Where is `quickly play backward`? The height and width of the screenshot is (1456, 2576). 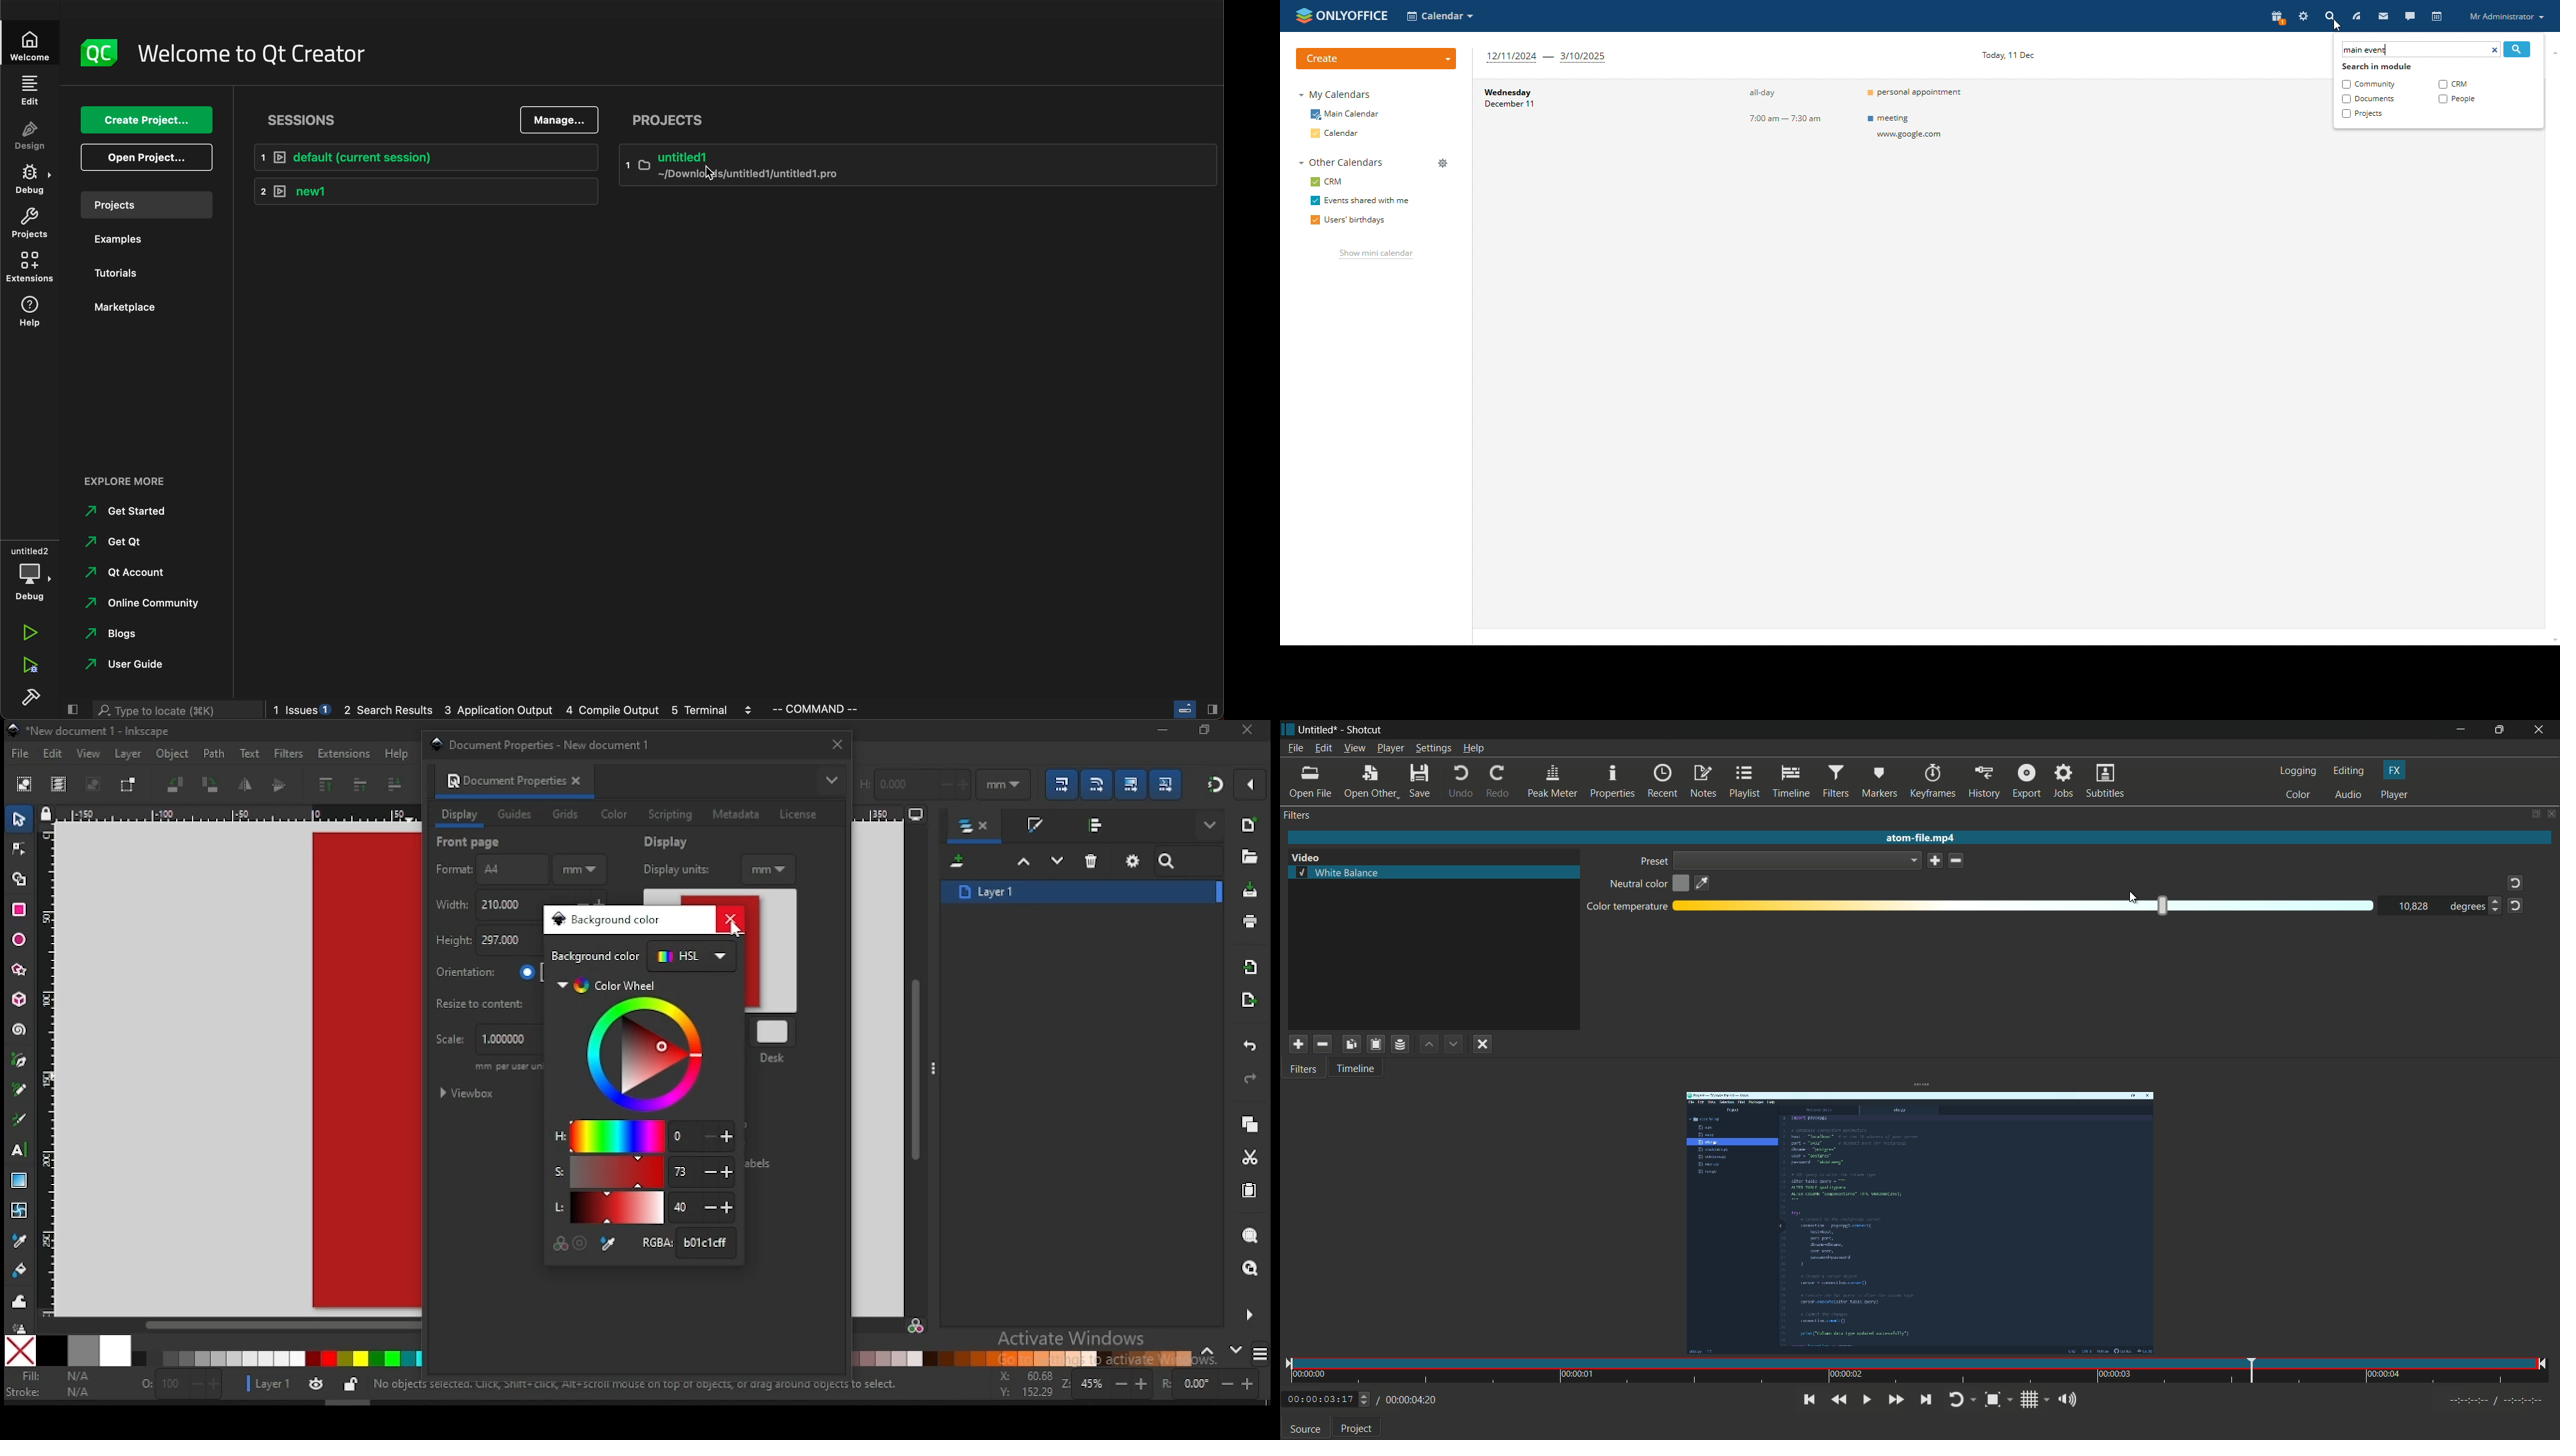
quickly play backward is located at coordinates (1839, 1400).